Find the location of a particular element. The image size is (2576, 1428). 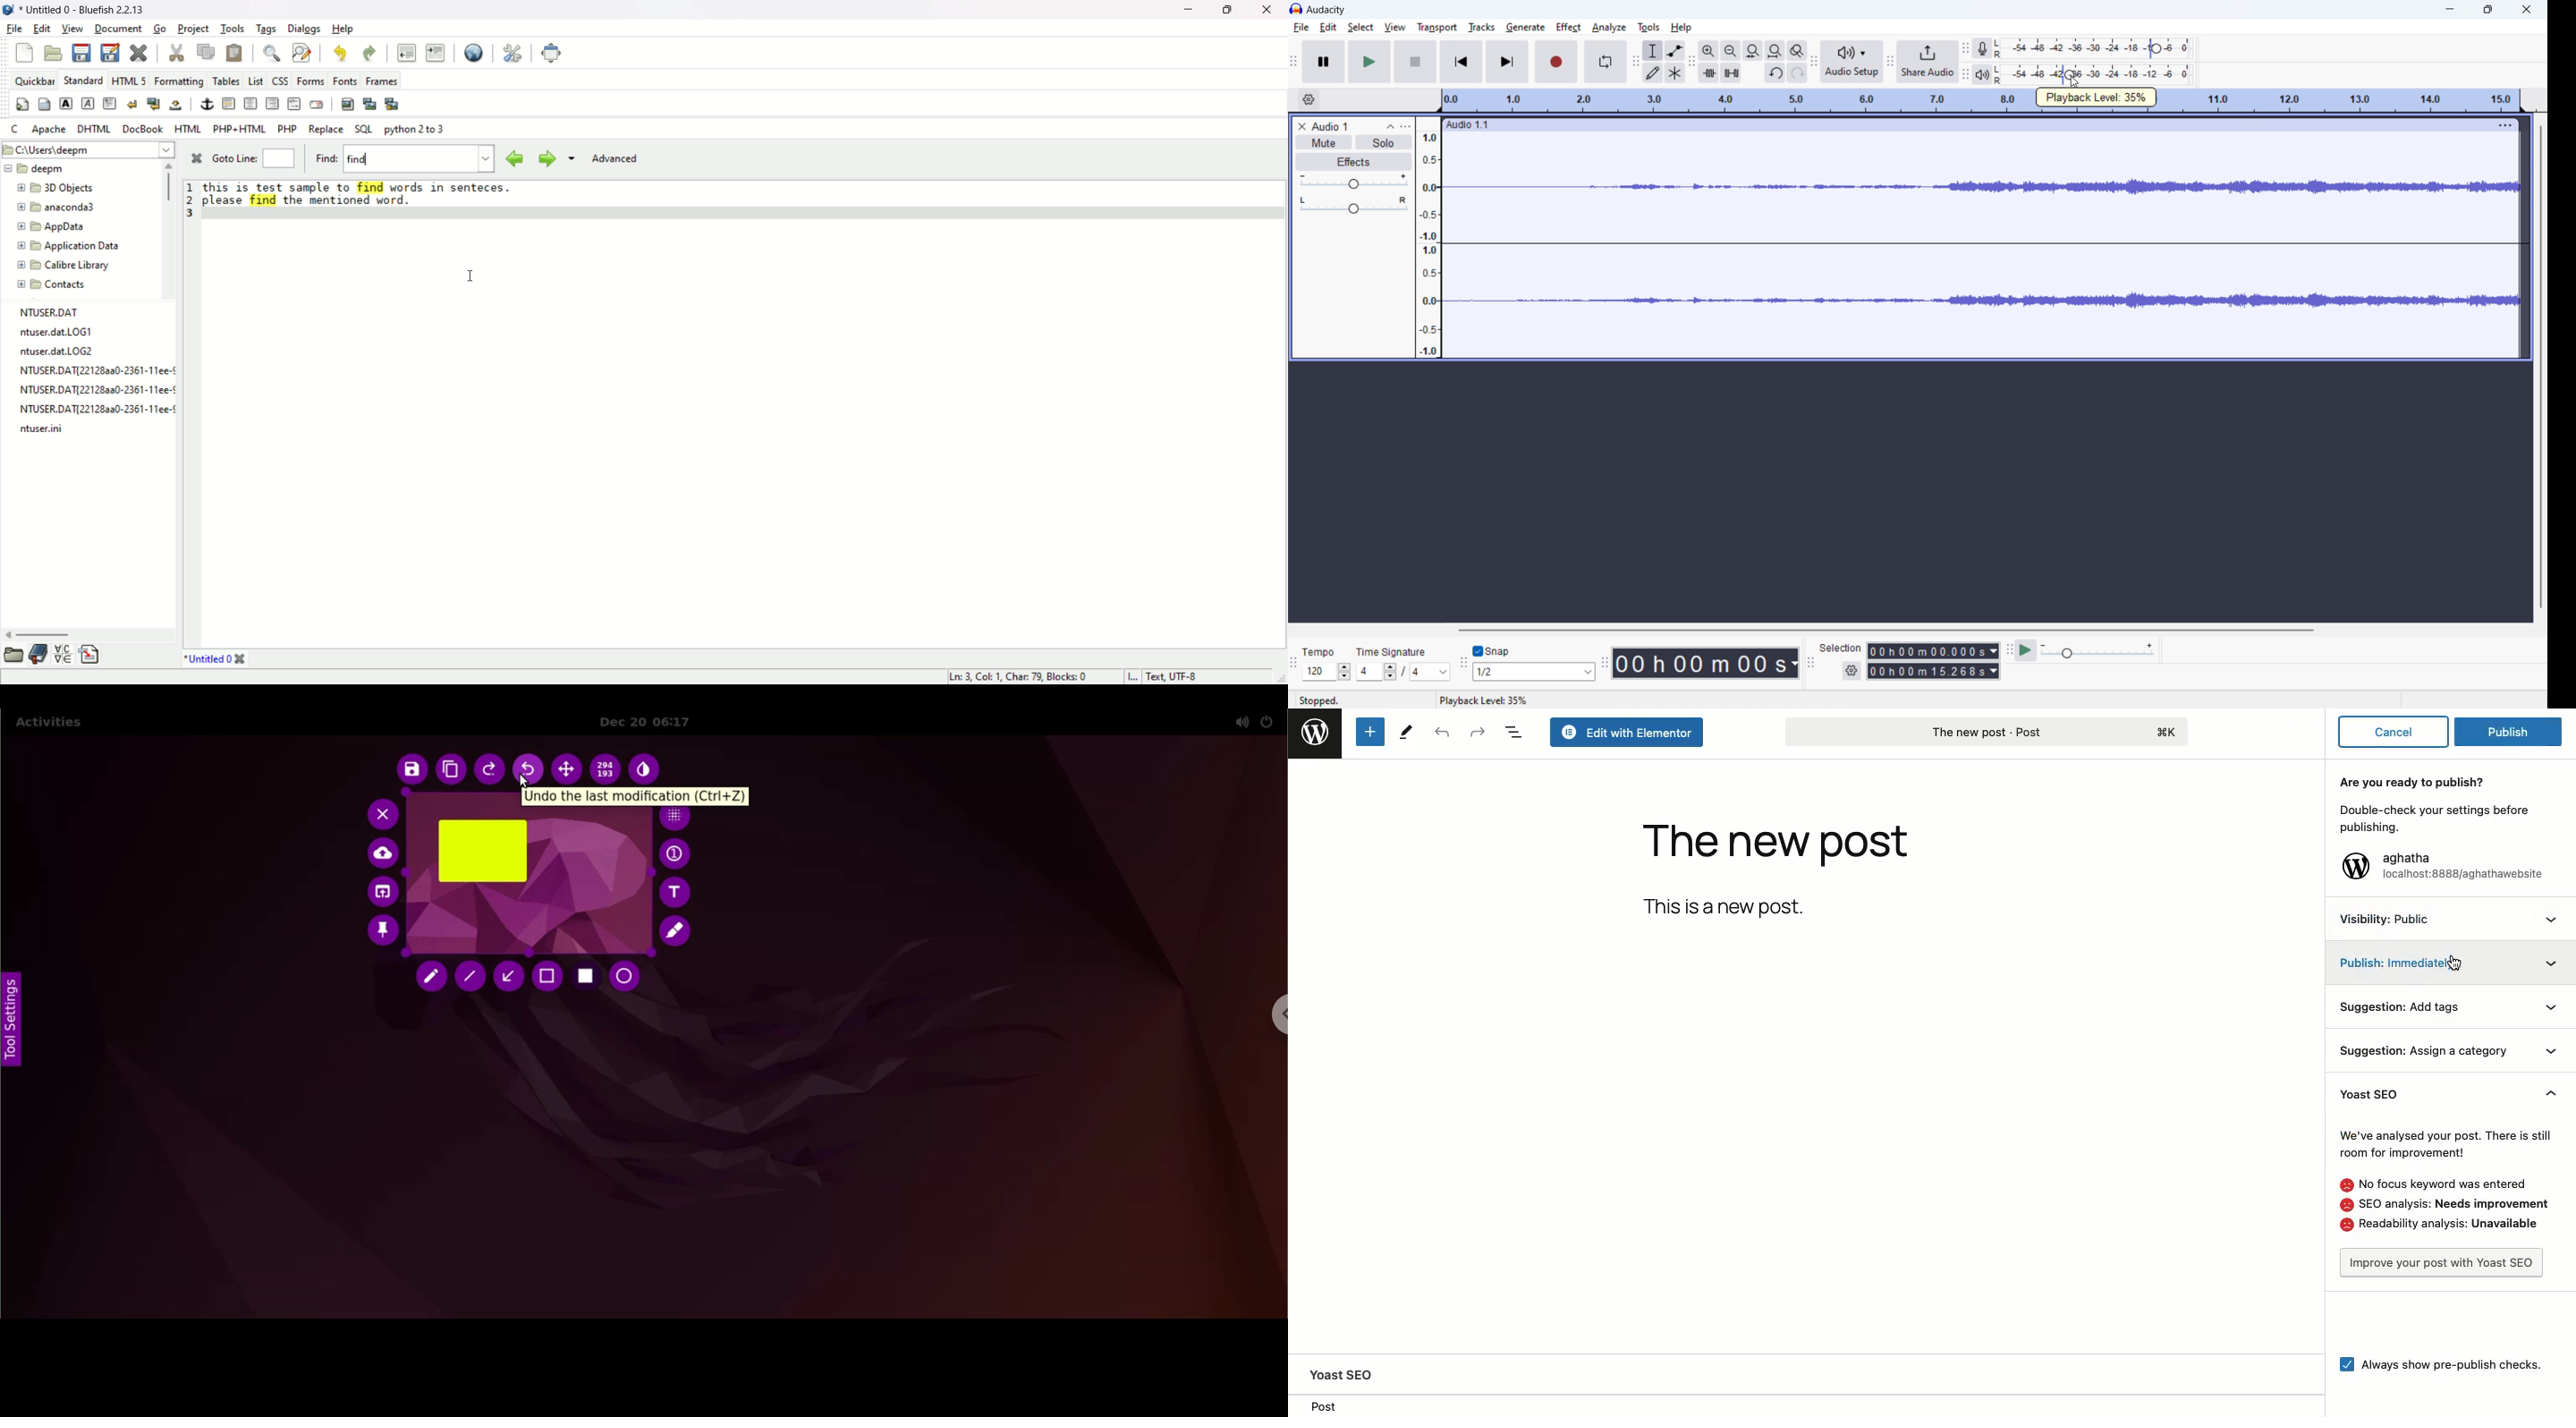

waveform is located at coordinates (1982, 302).